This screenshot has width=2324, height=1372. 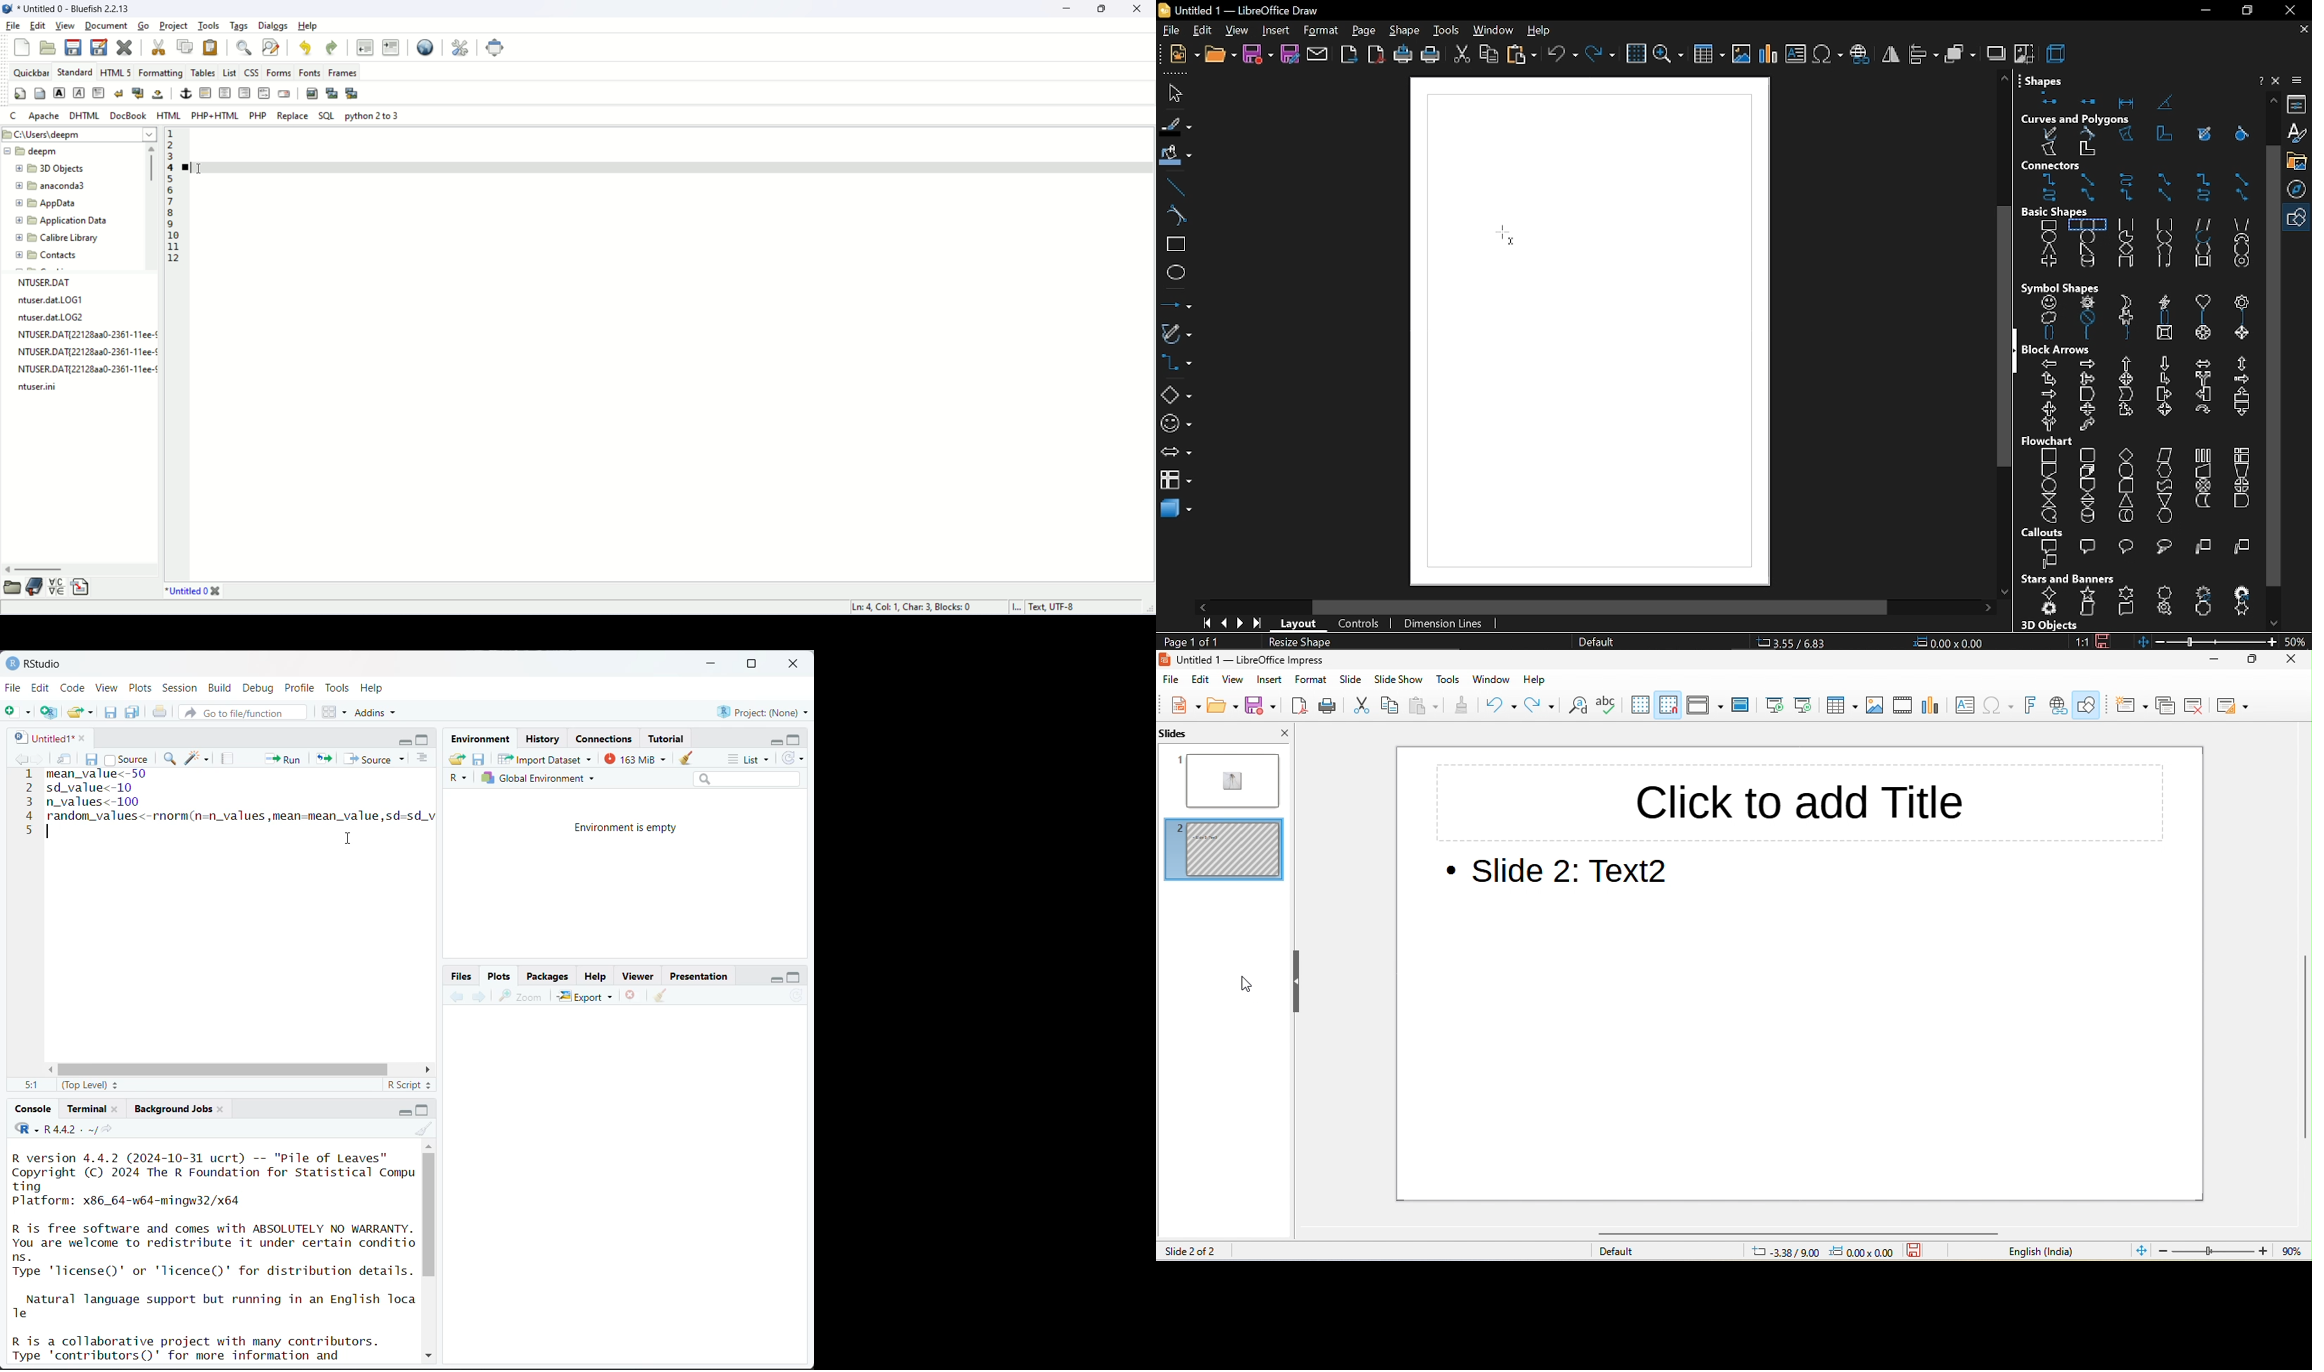 What do you see at coordinates (606, 739) in the screenshot?
I see `Connections` at bounding box center [606, 739].